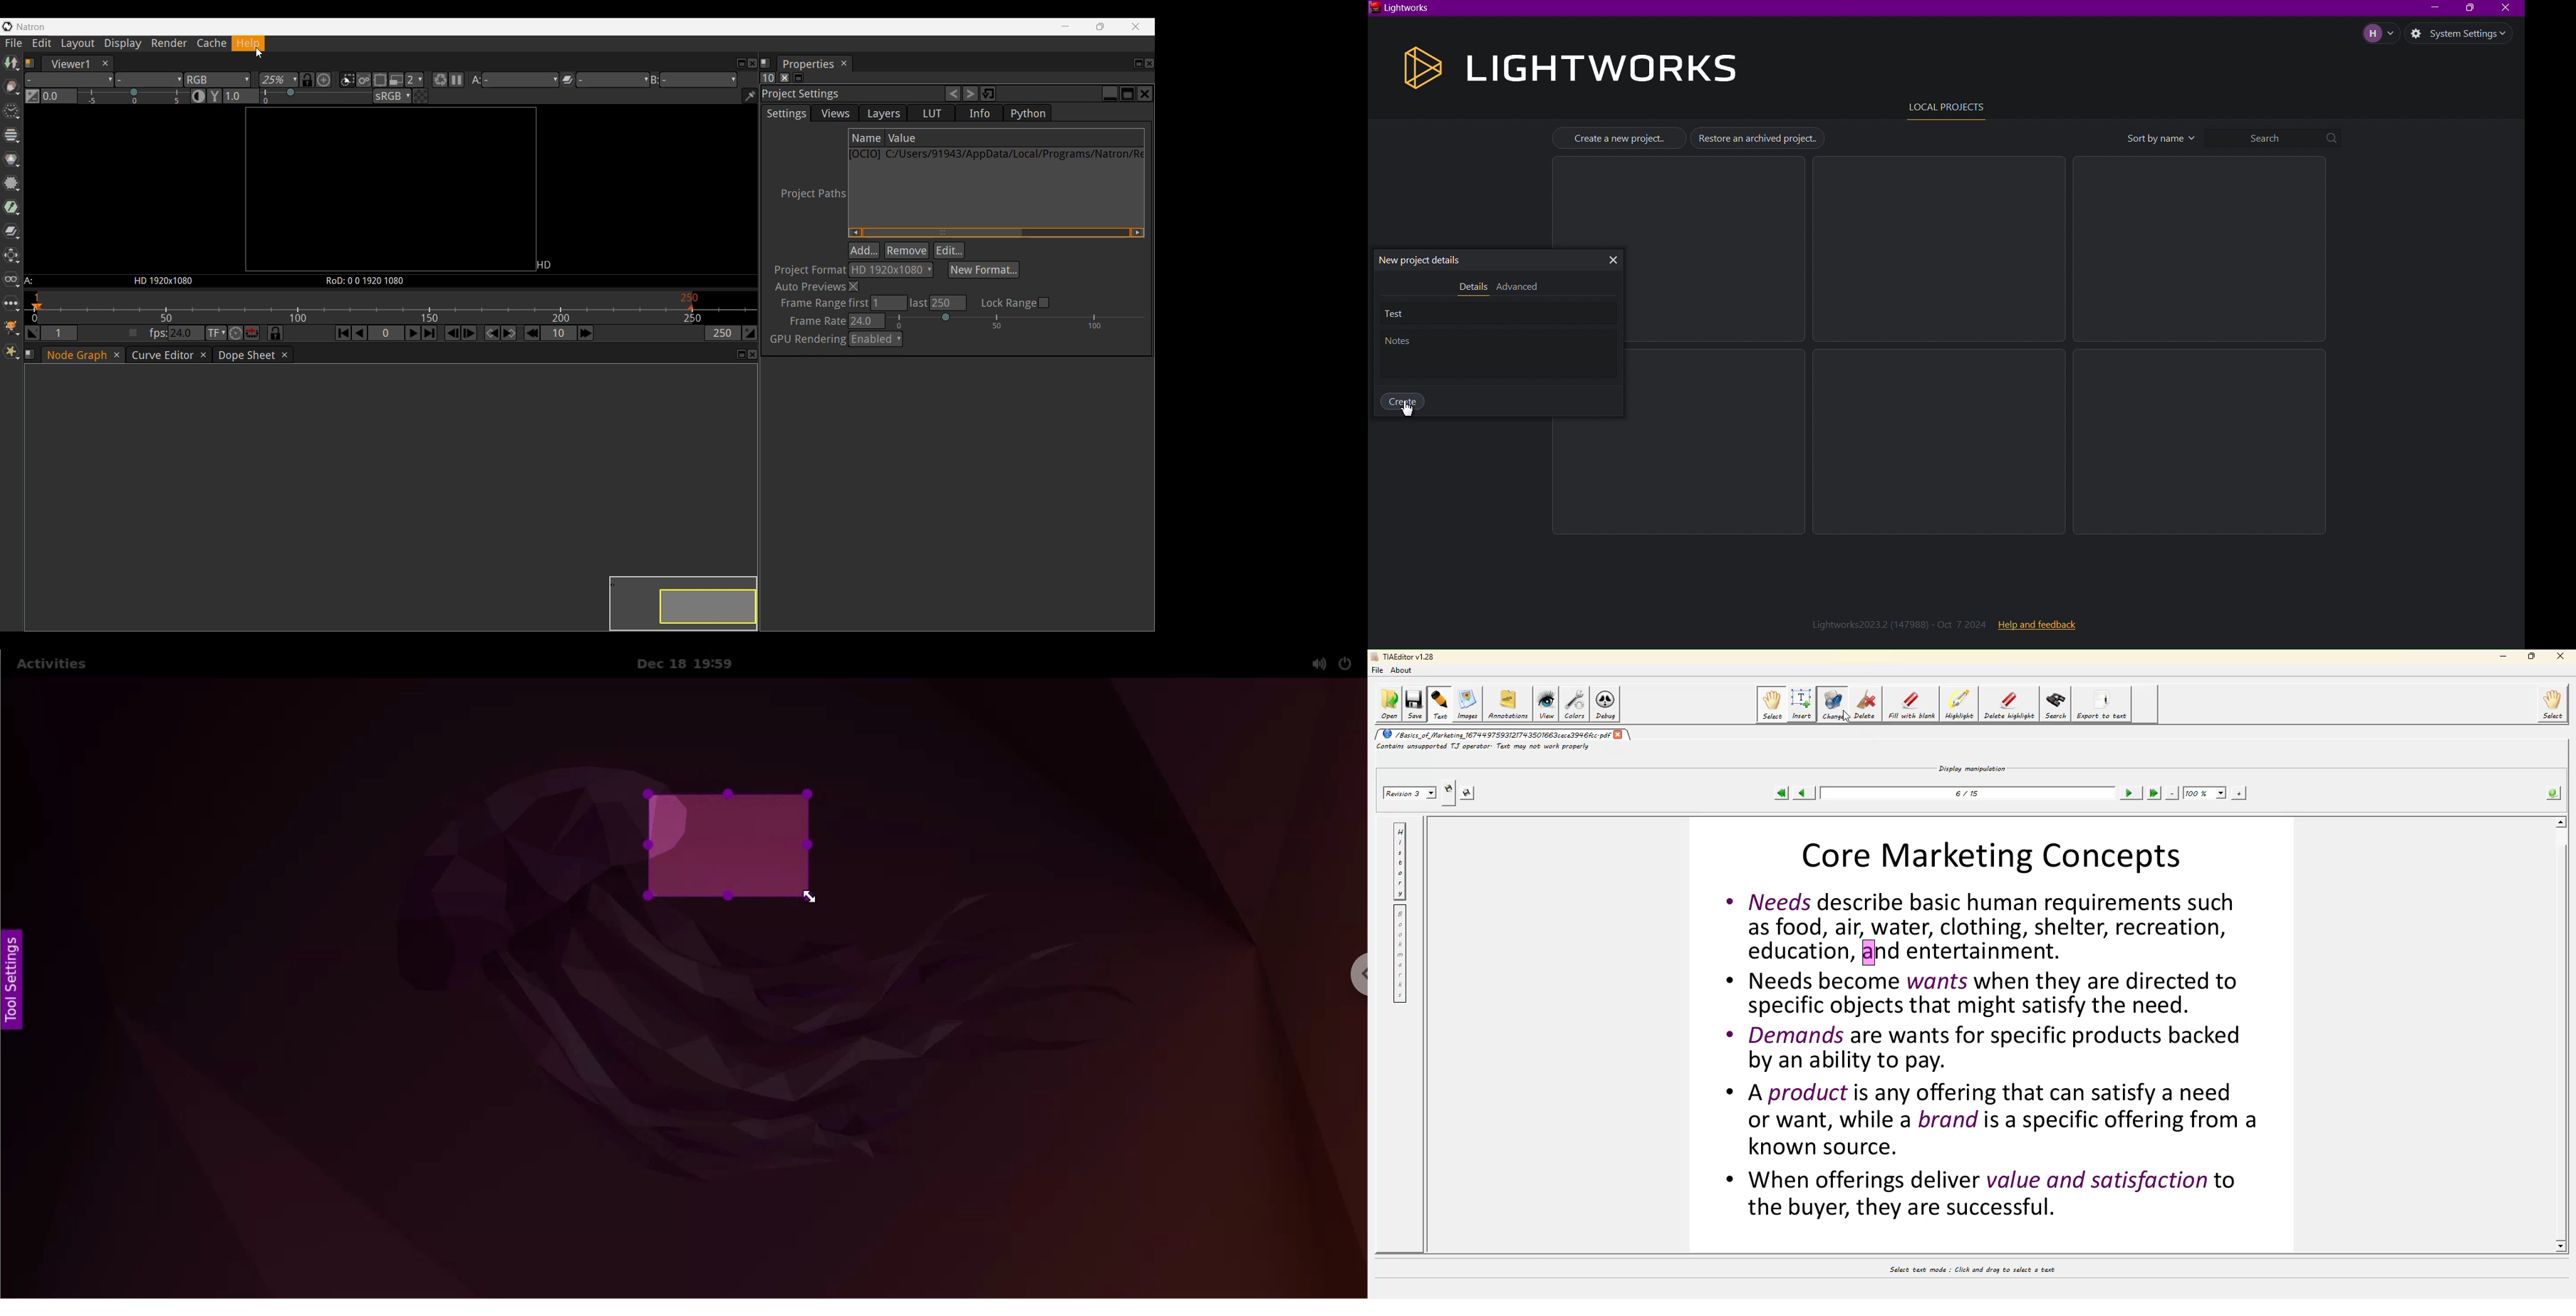 This screenshot has height=1316, width=2576. Describe the element at coordinates (1600, 68) in the screenshot. I see `Lightworks` at that location.